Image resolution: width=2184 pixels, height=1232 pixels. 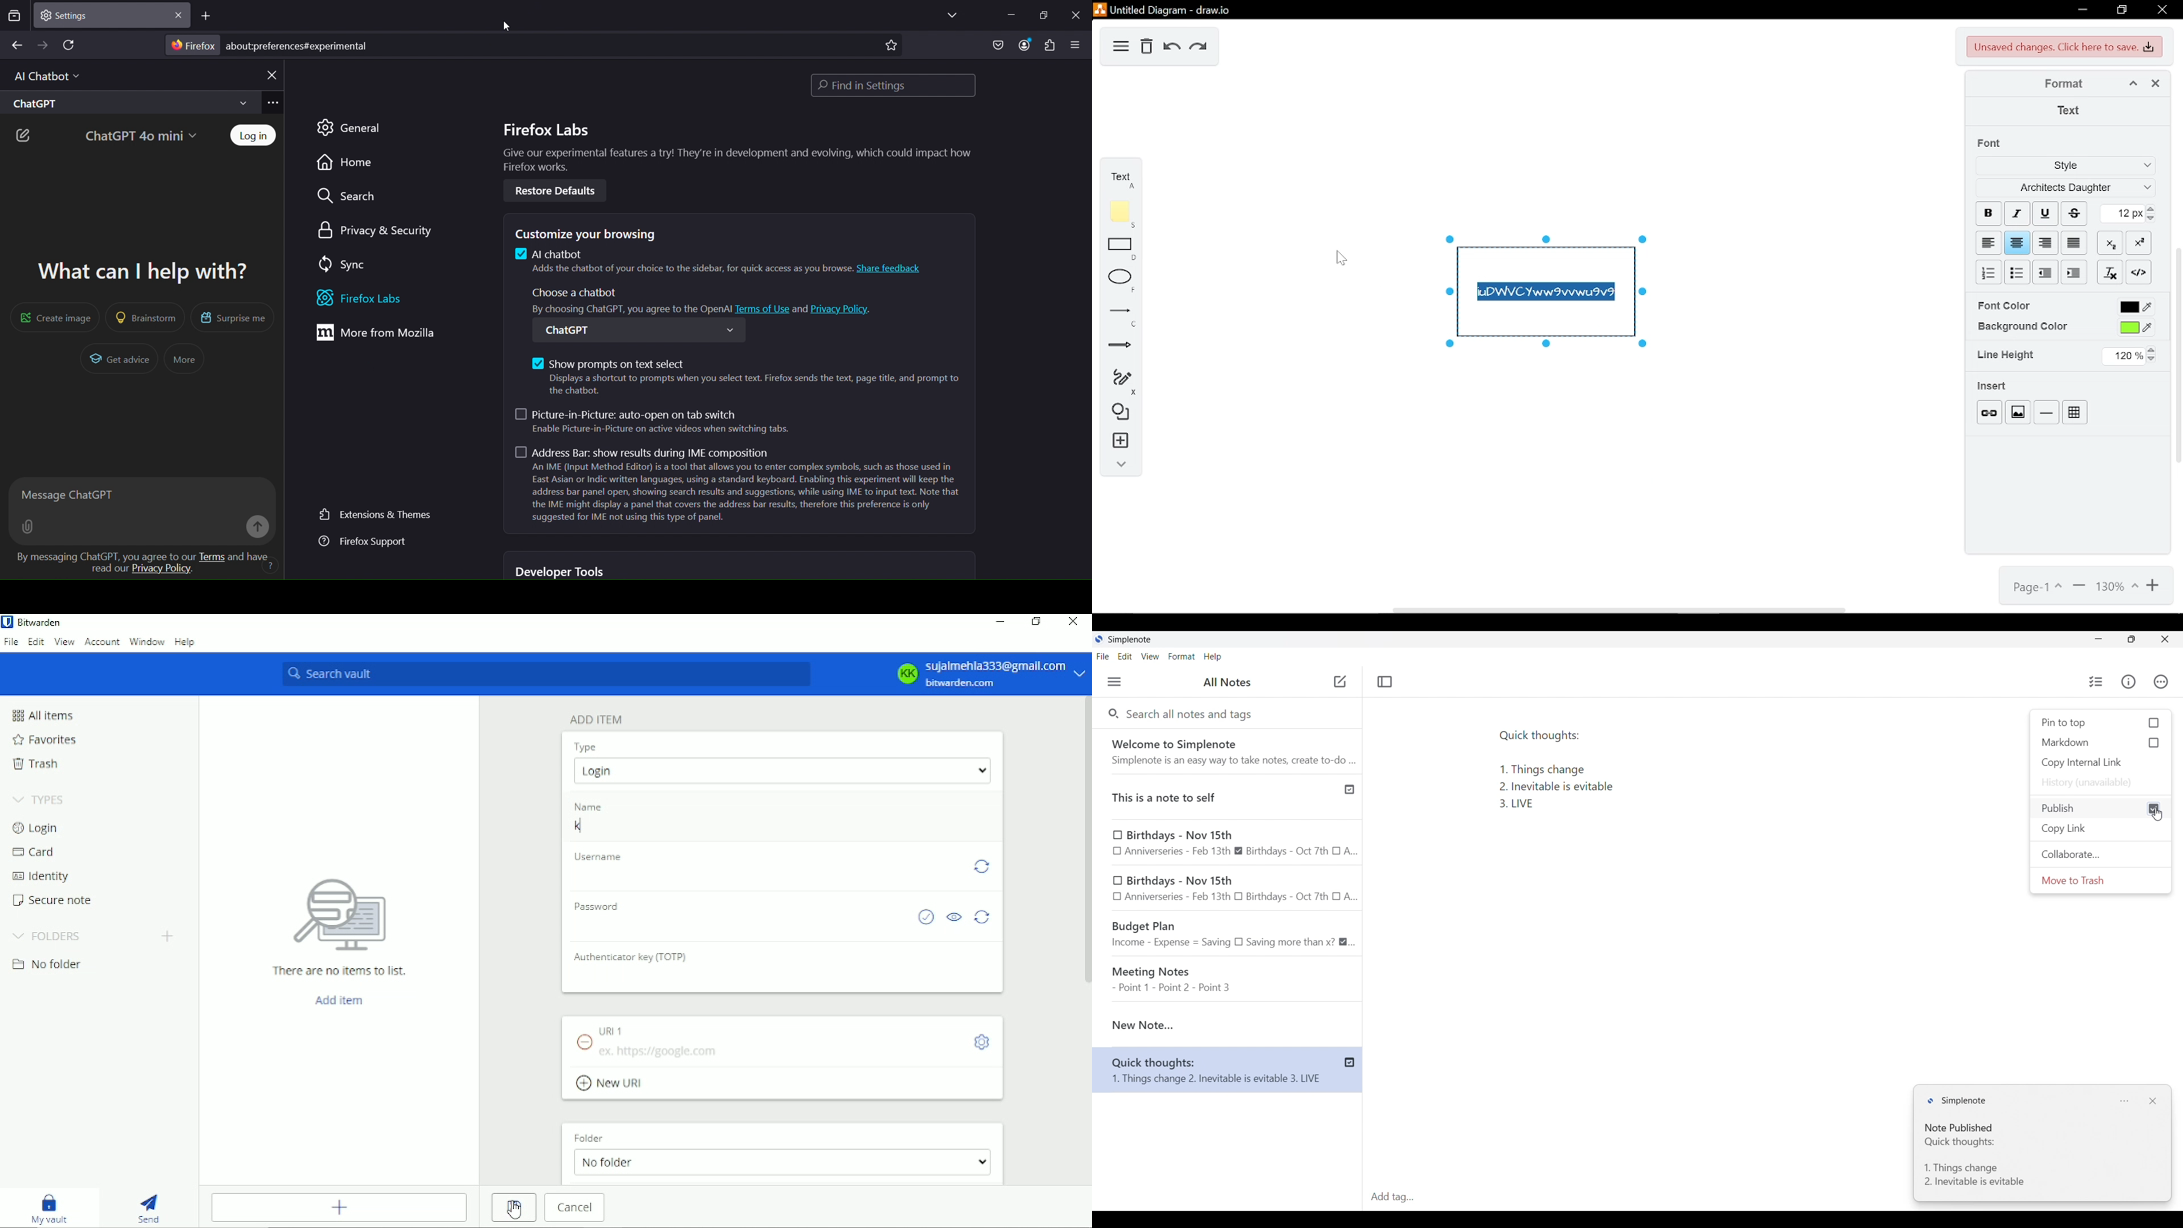 I want to click on Welcome note from software , so click(x=1230, y=752).